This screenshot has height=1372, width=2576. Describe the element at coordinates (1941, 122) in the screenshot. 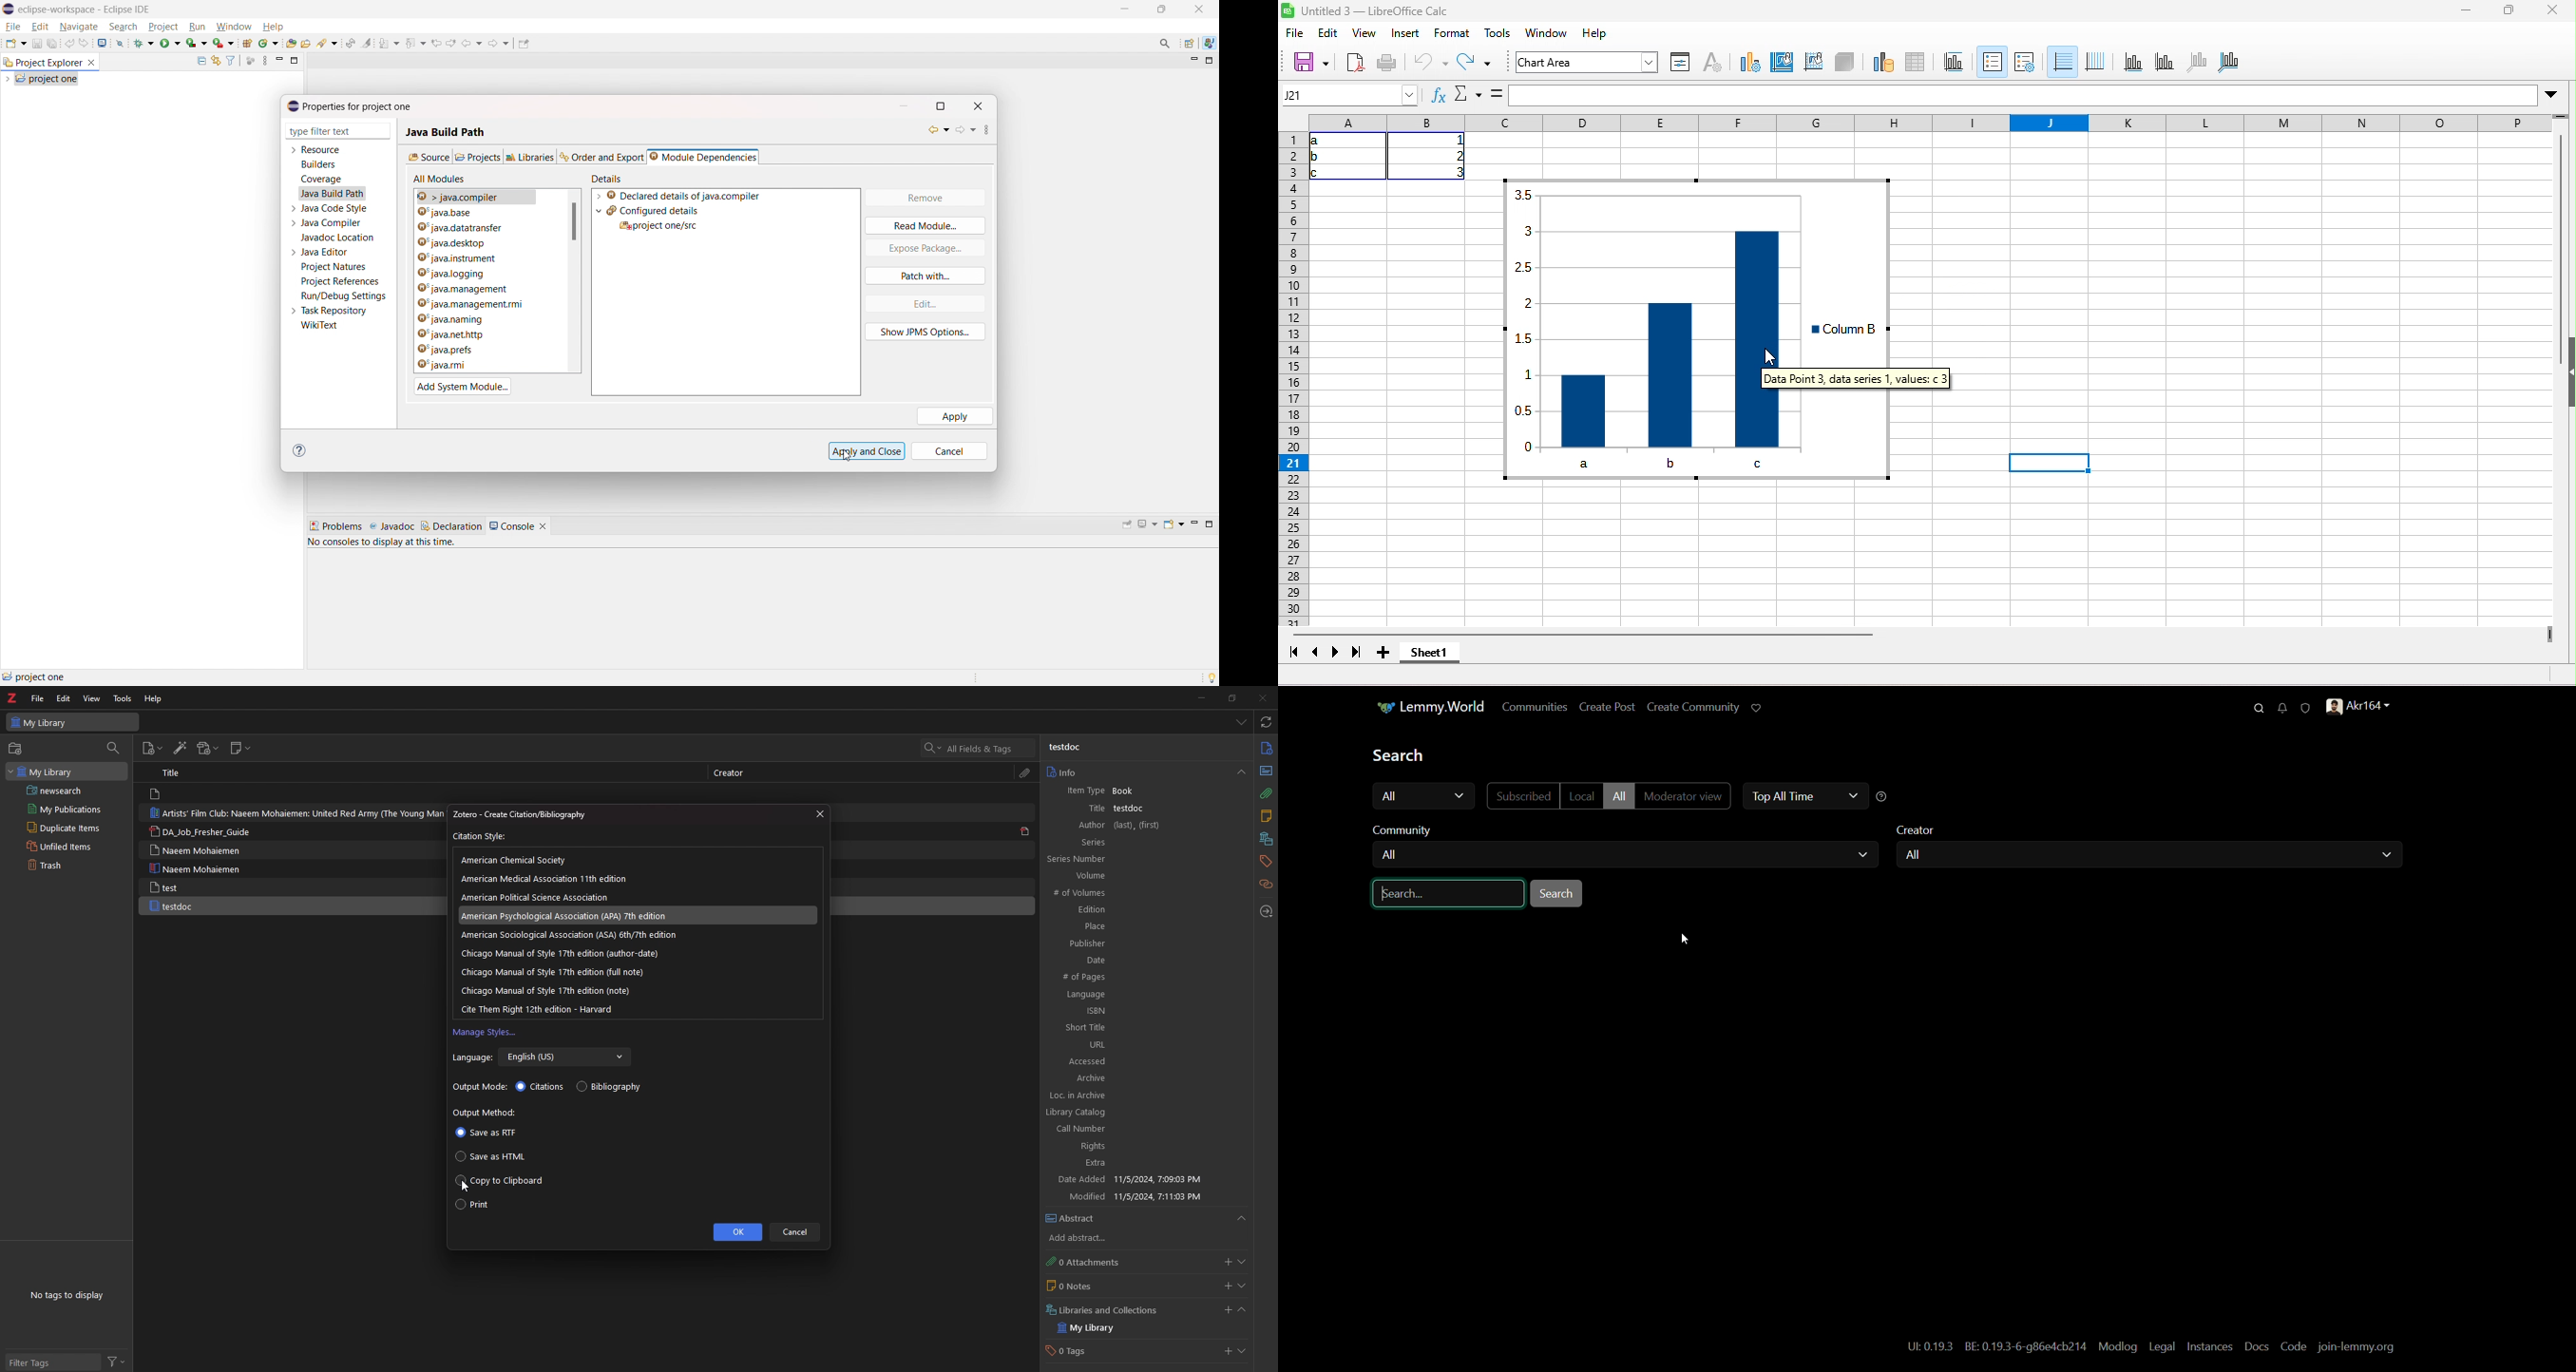

I see `column headings` at that location.